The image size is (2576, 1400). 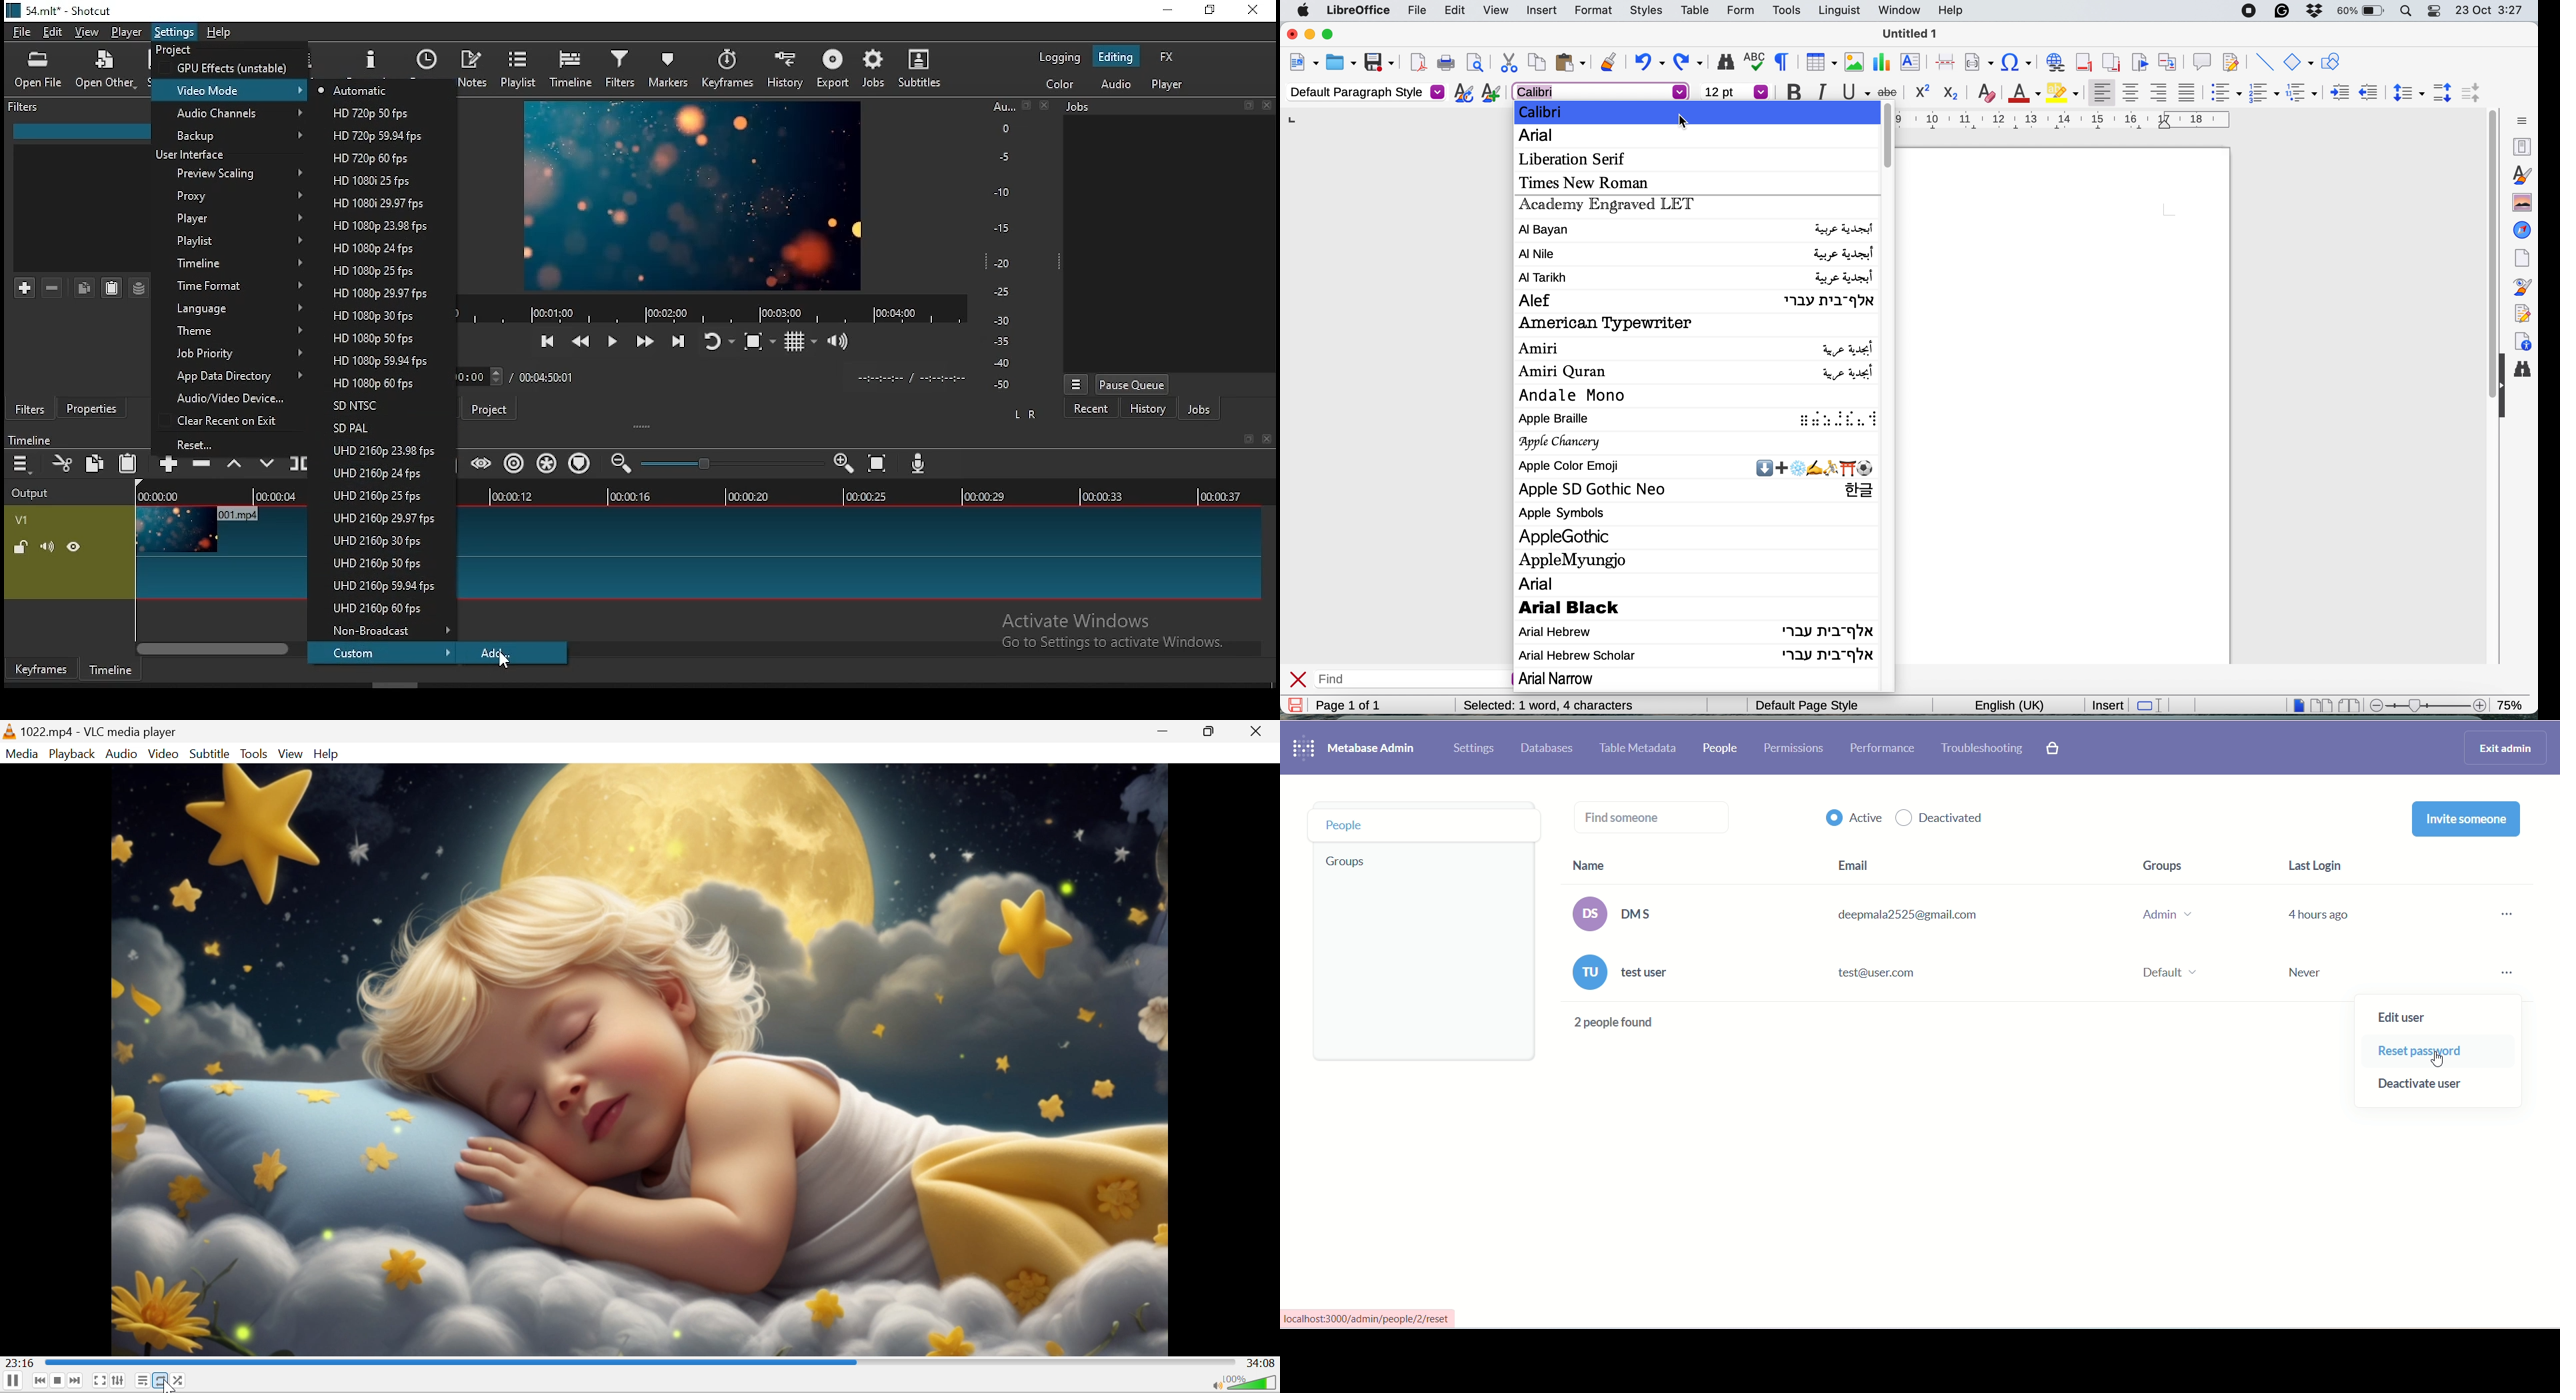 What do you see at coordinates (2003, 704) in the screenshot?
I see `english uk` at bounding box center [2003, 704].